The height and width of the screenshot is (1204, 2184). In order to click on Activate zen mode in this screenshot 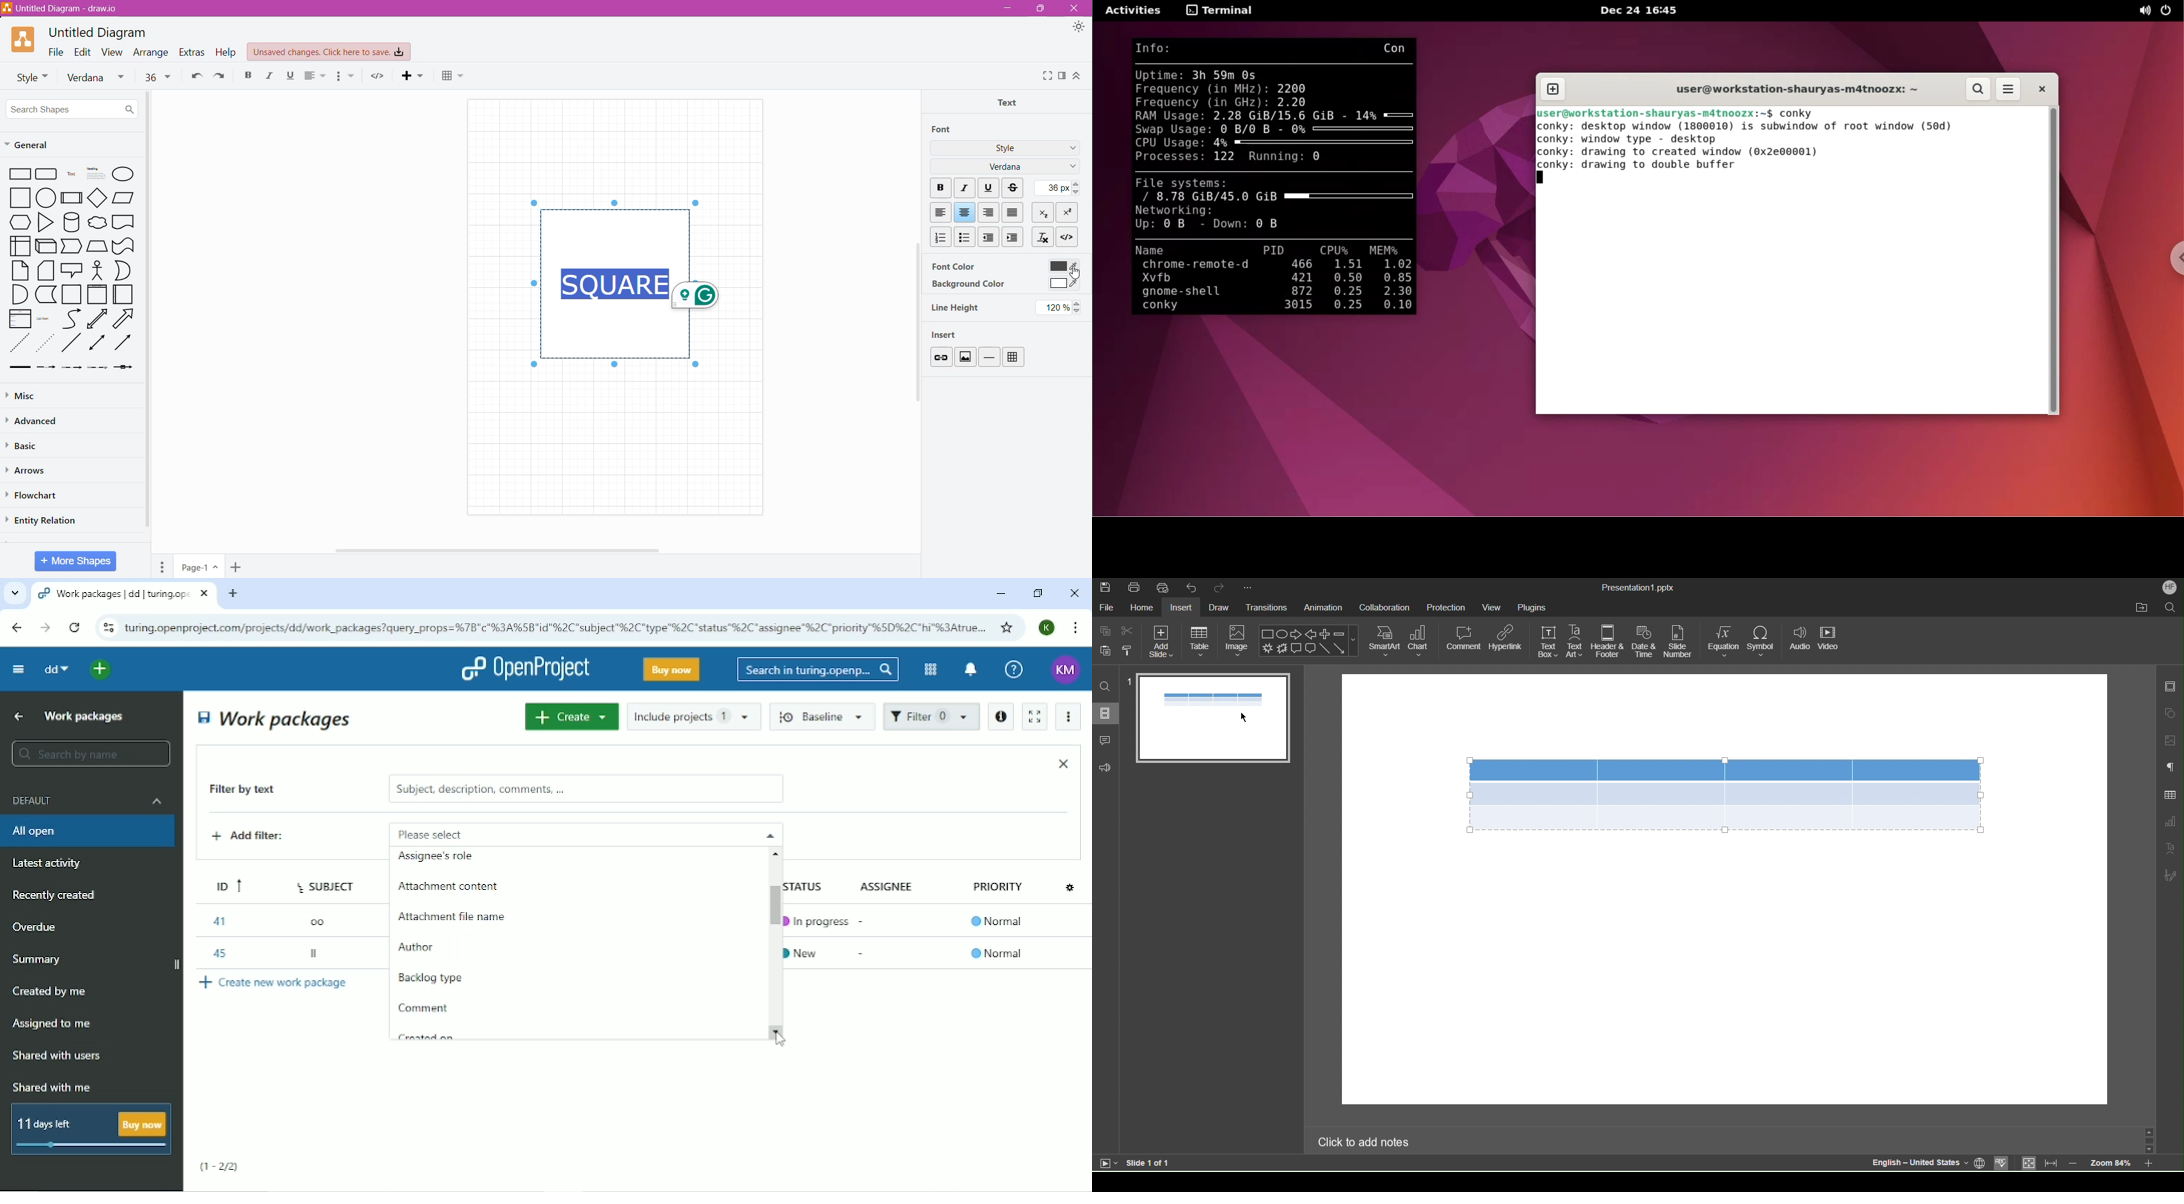, I will do `click(1033, 716)`.